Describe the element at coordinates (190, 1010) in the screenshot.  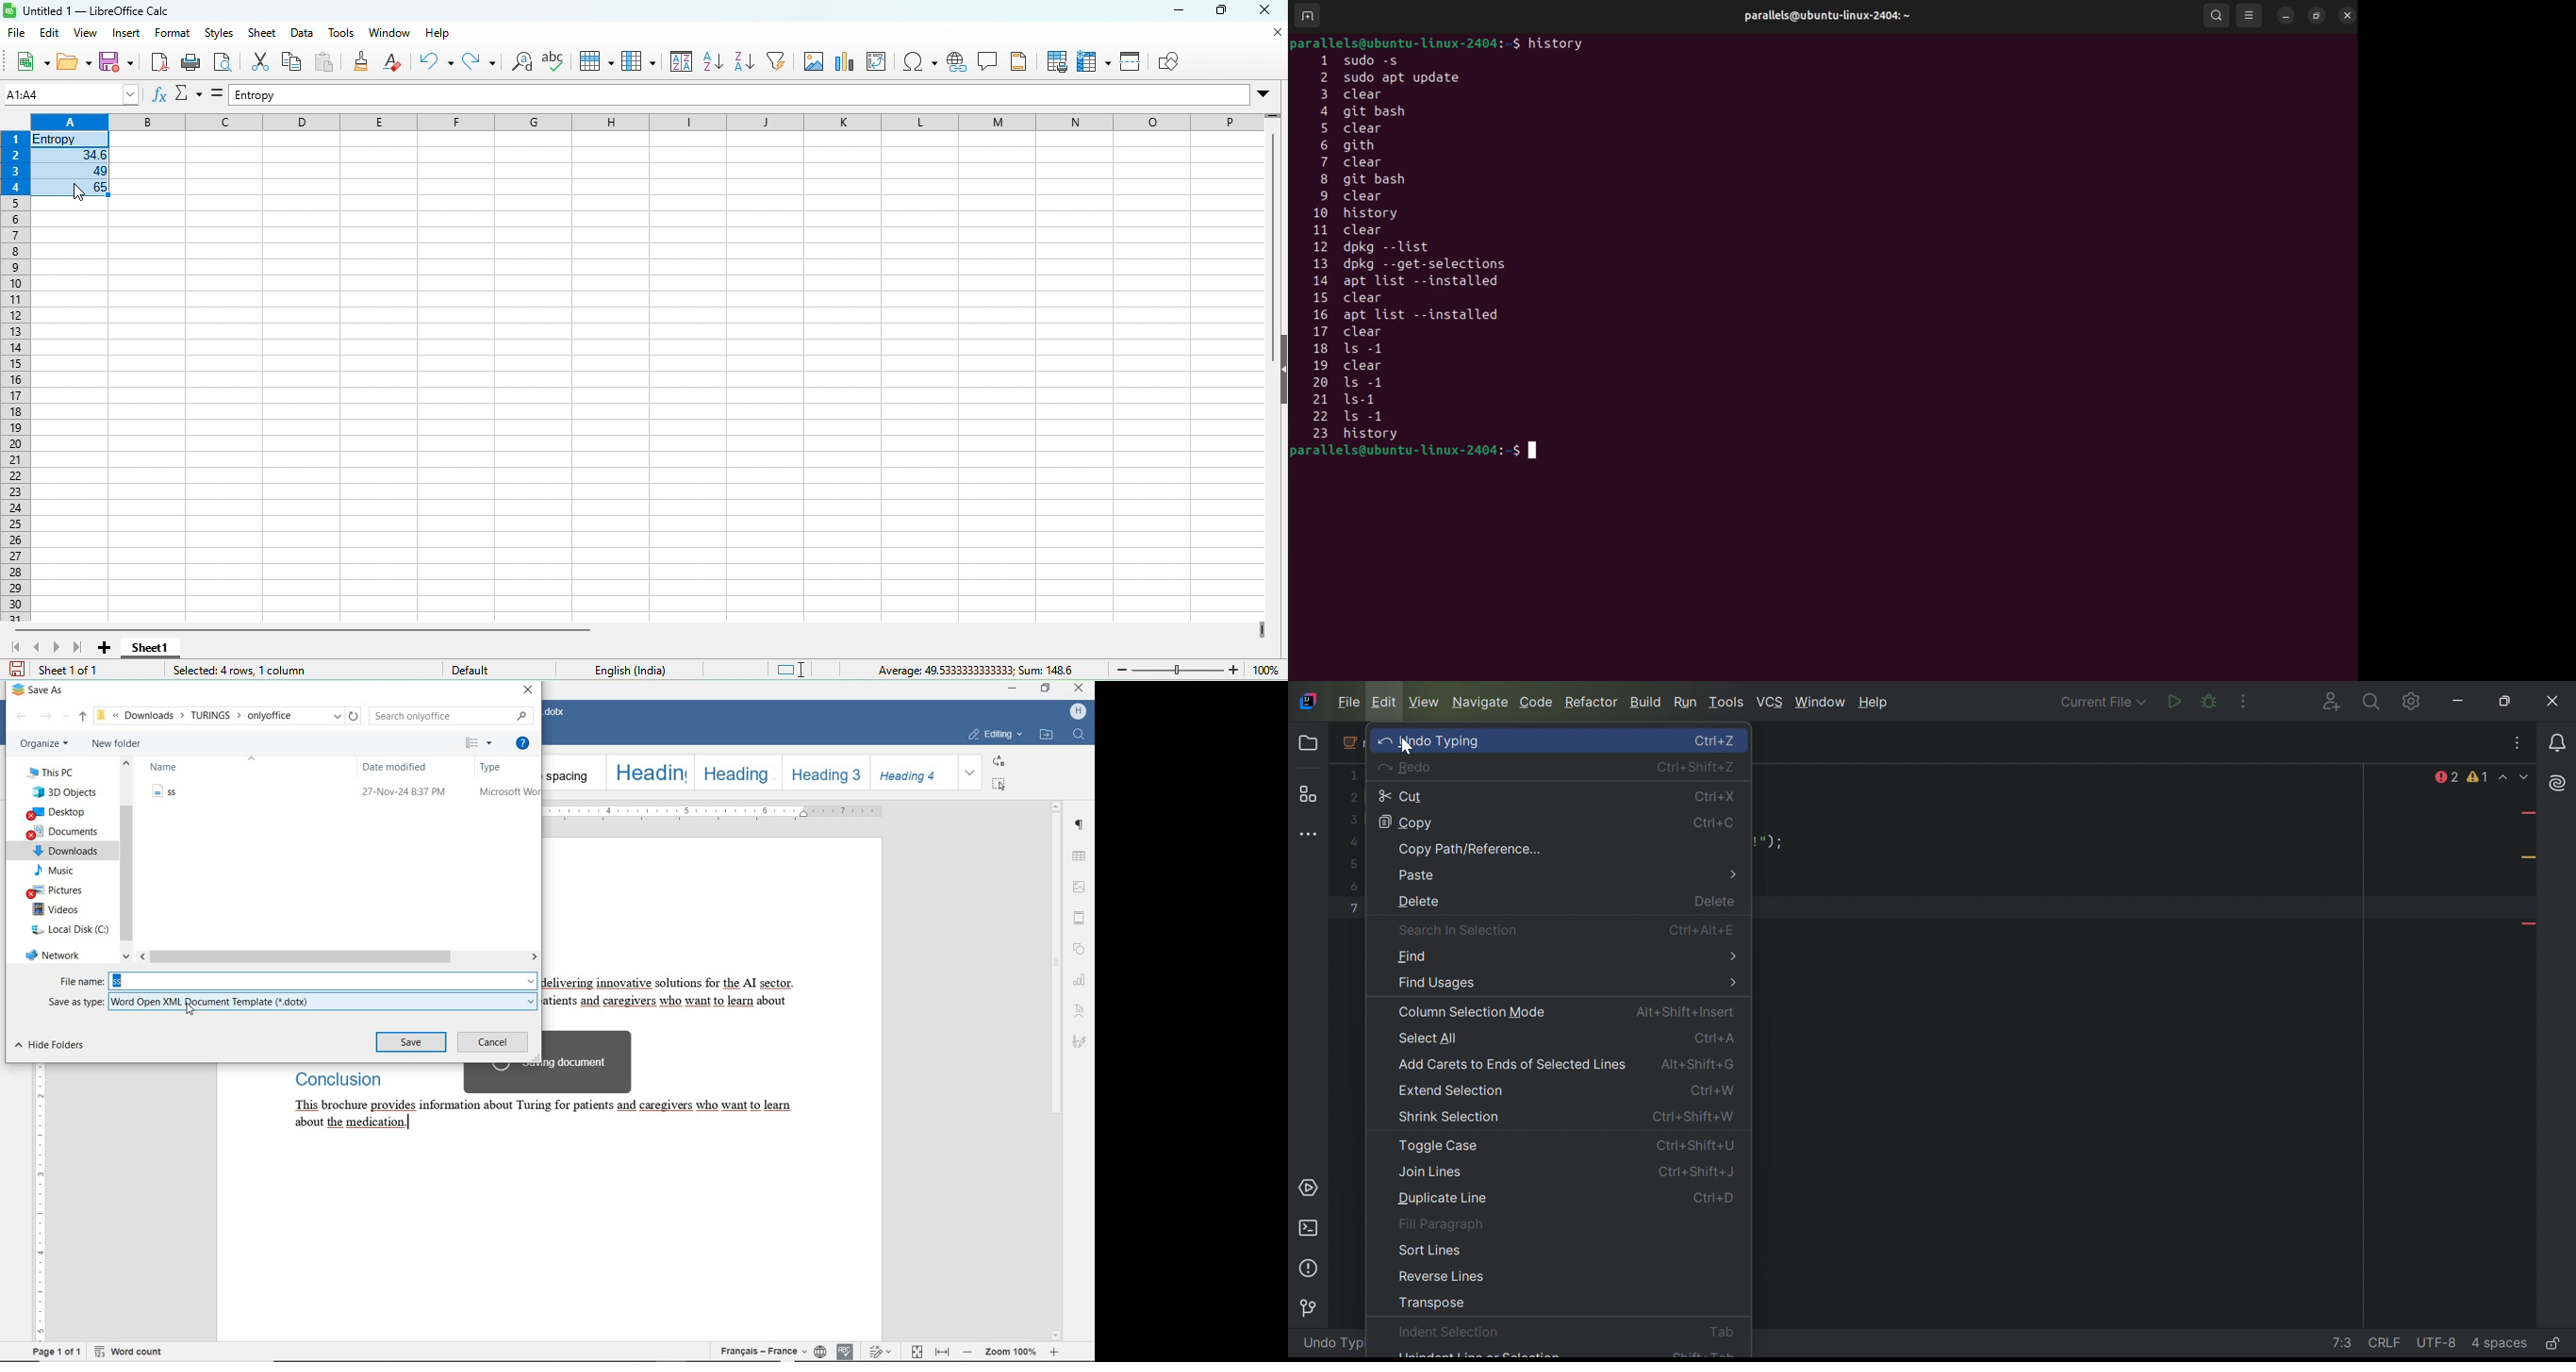
I see `cursor` at that location.